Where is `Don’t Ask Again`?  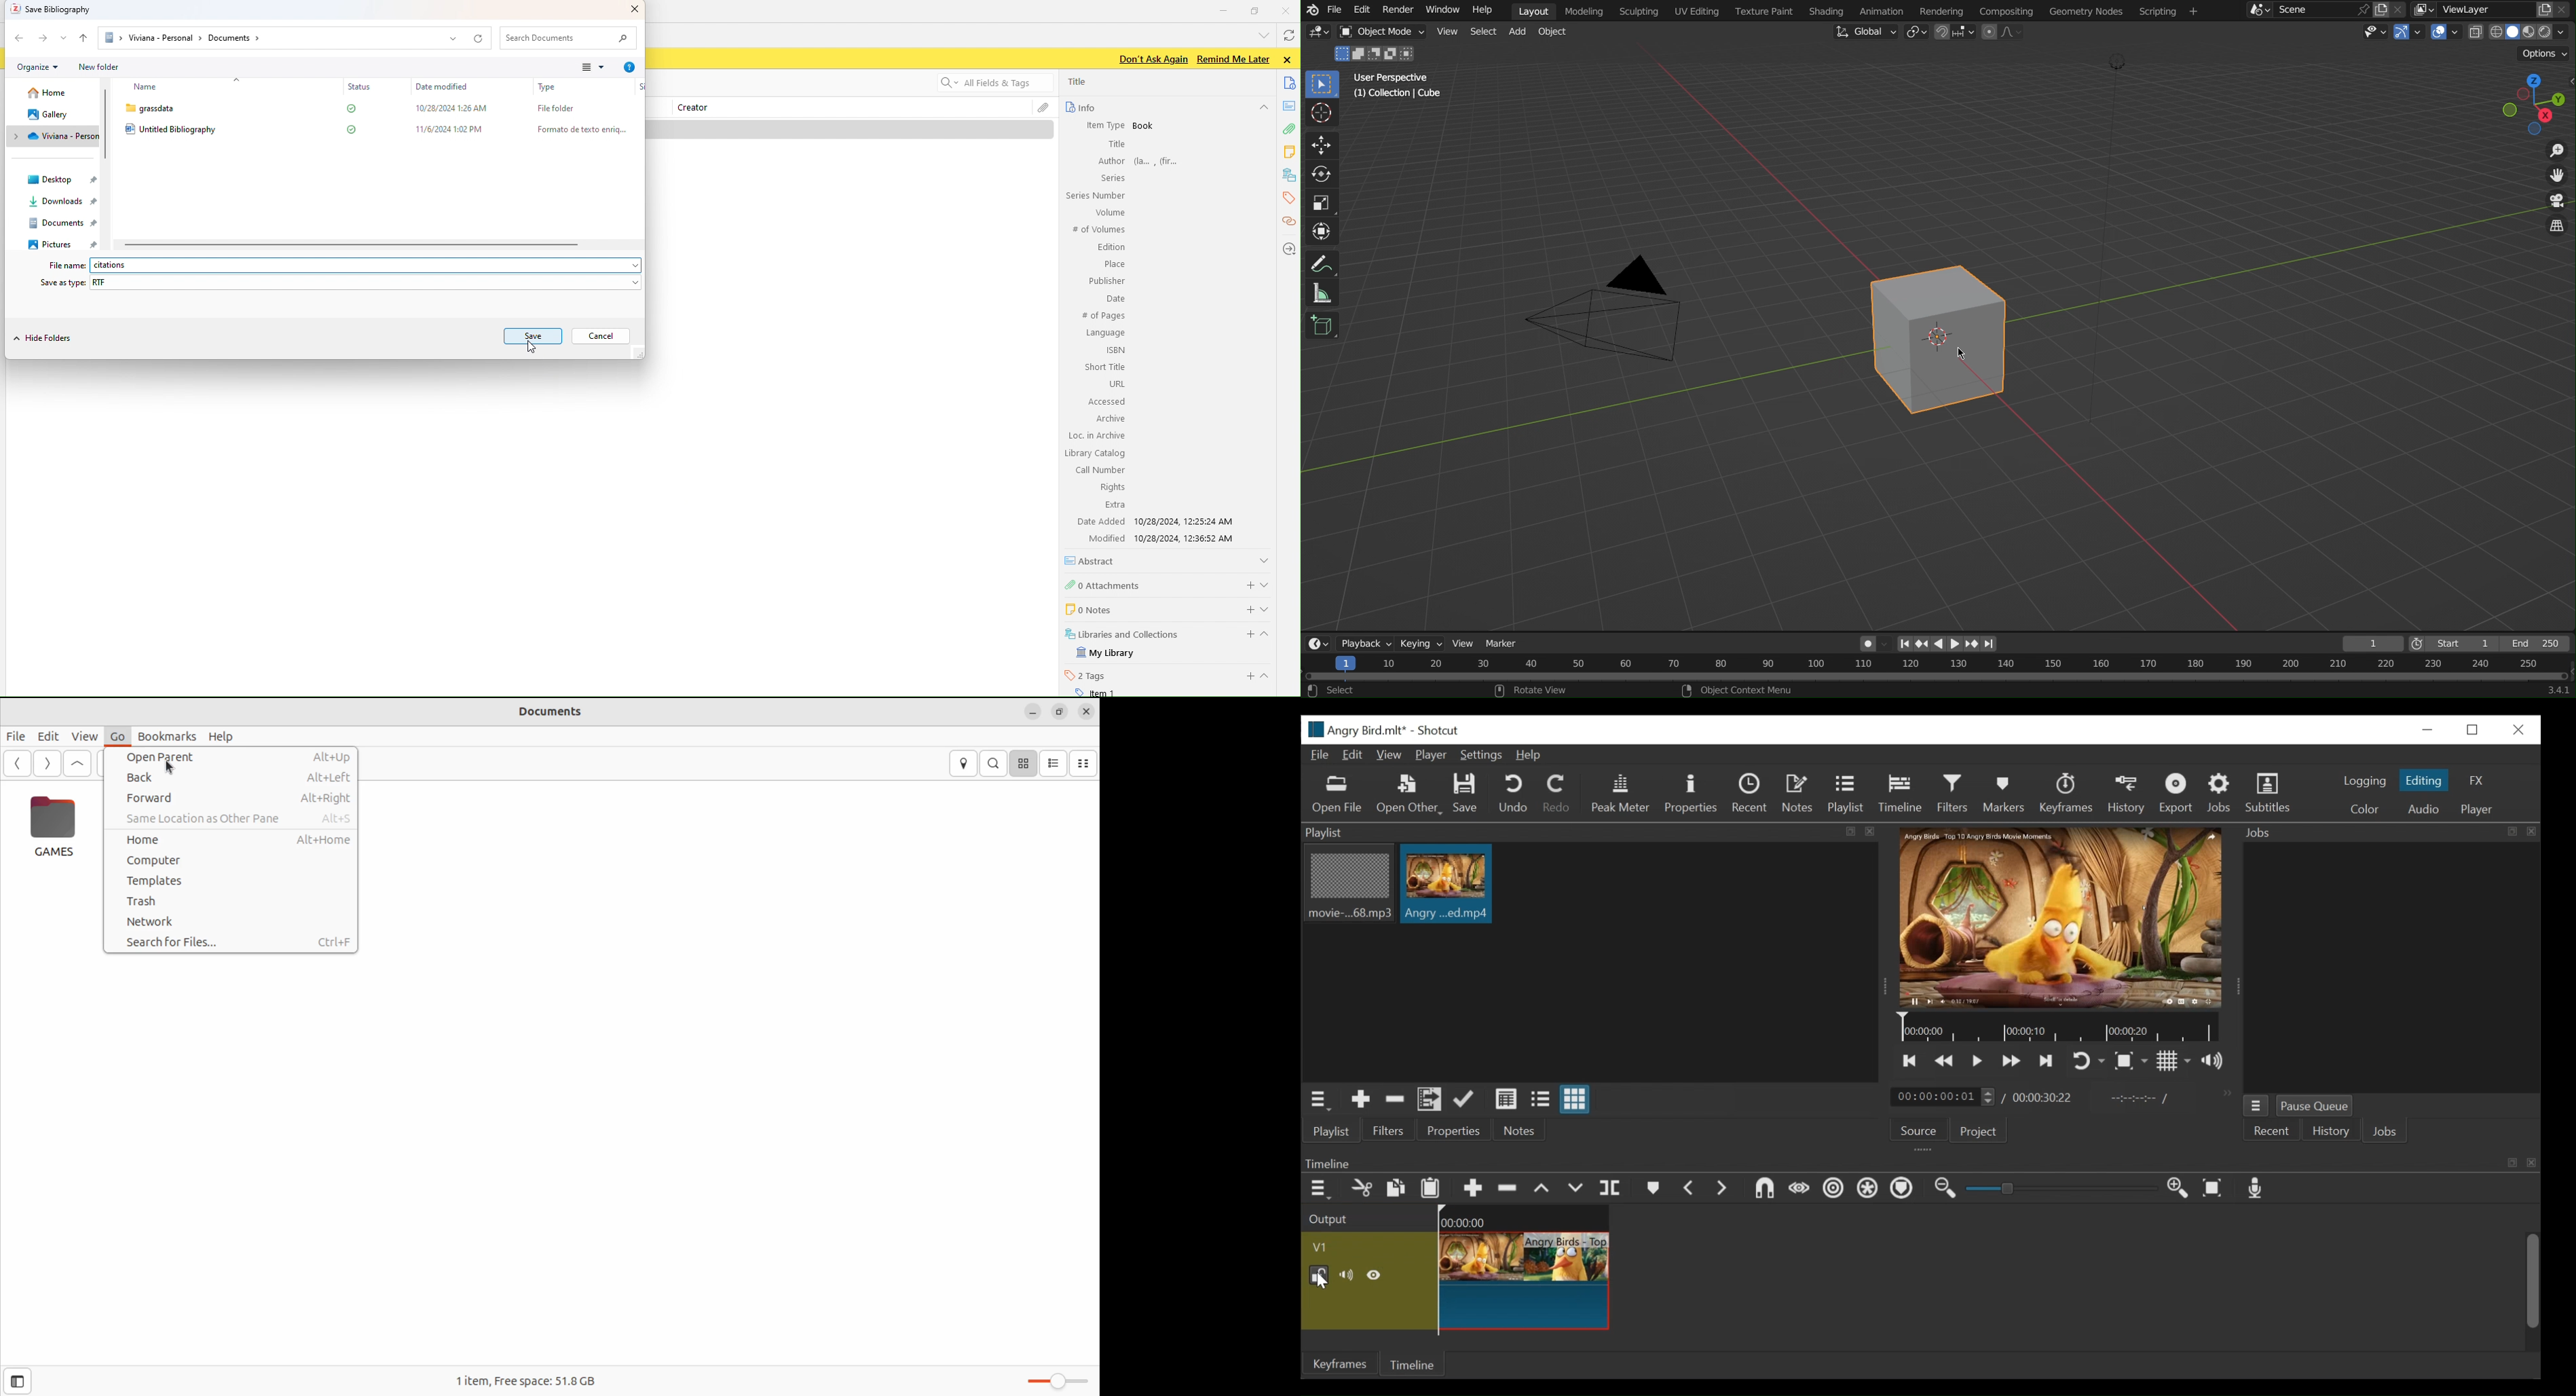
Don’t Ask Again is located at coordinates (1149, 60).